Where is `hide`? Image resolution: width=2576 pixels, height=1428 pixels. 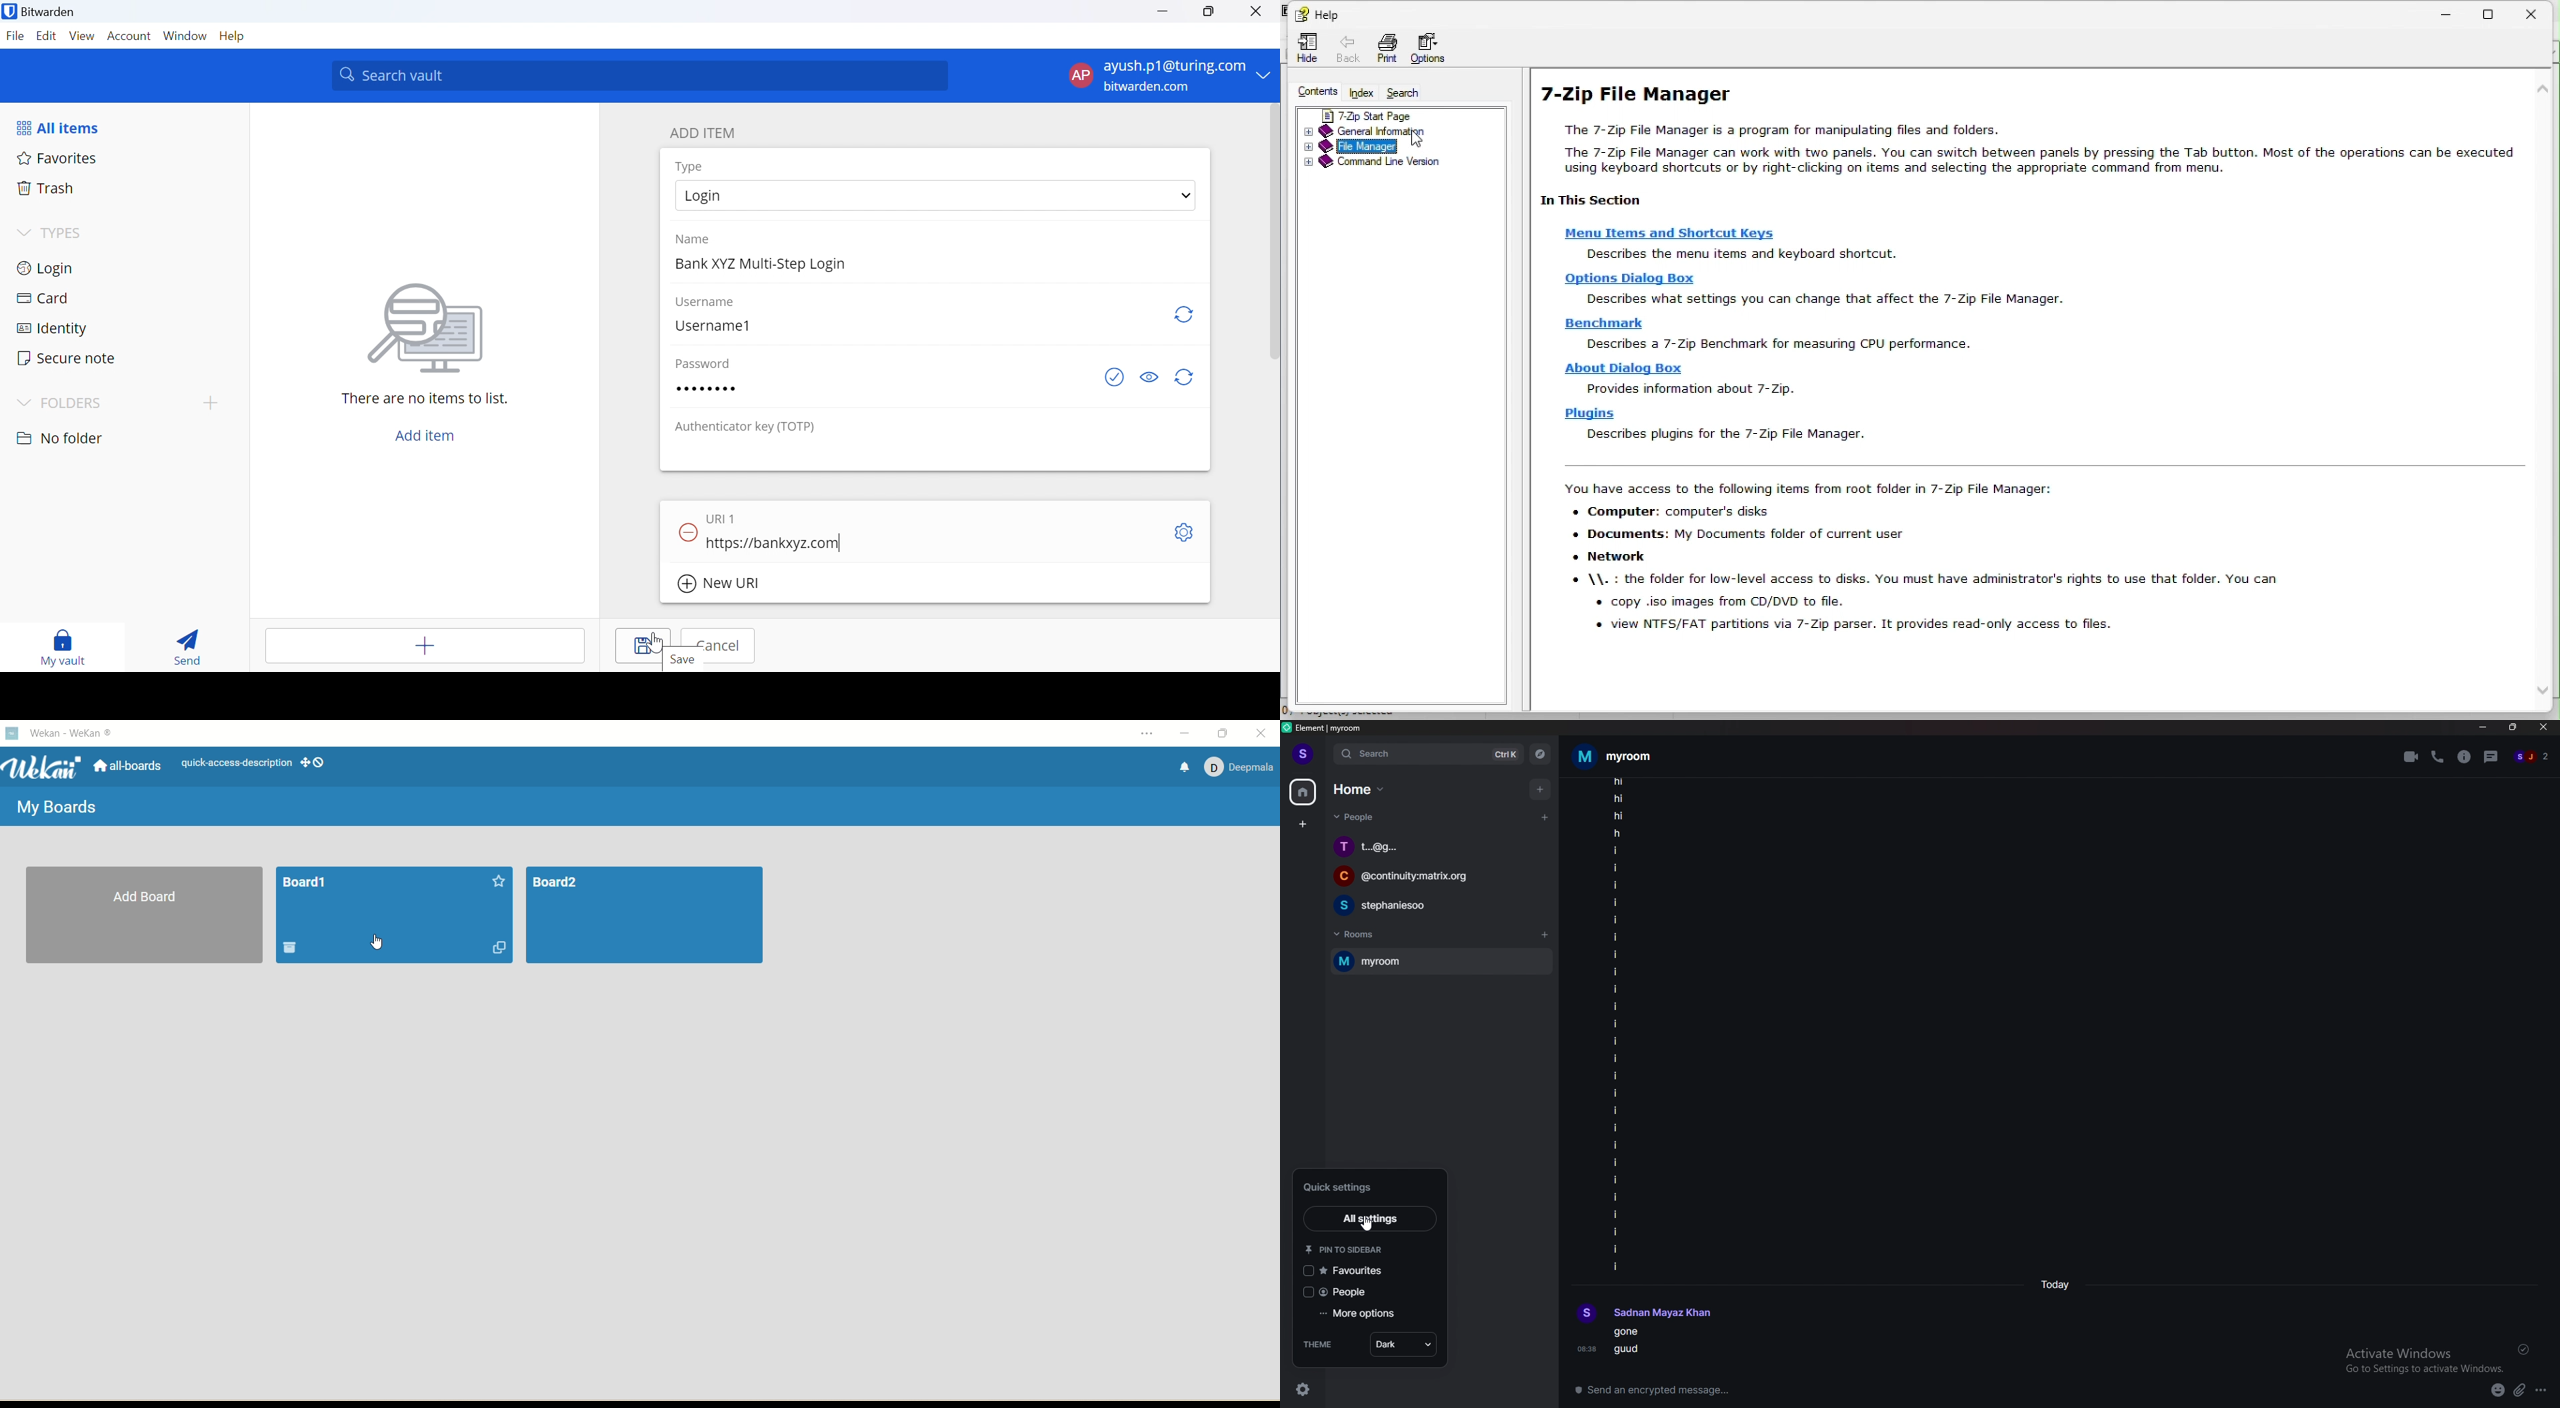
hide is located at coordinates (1303, 49).